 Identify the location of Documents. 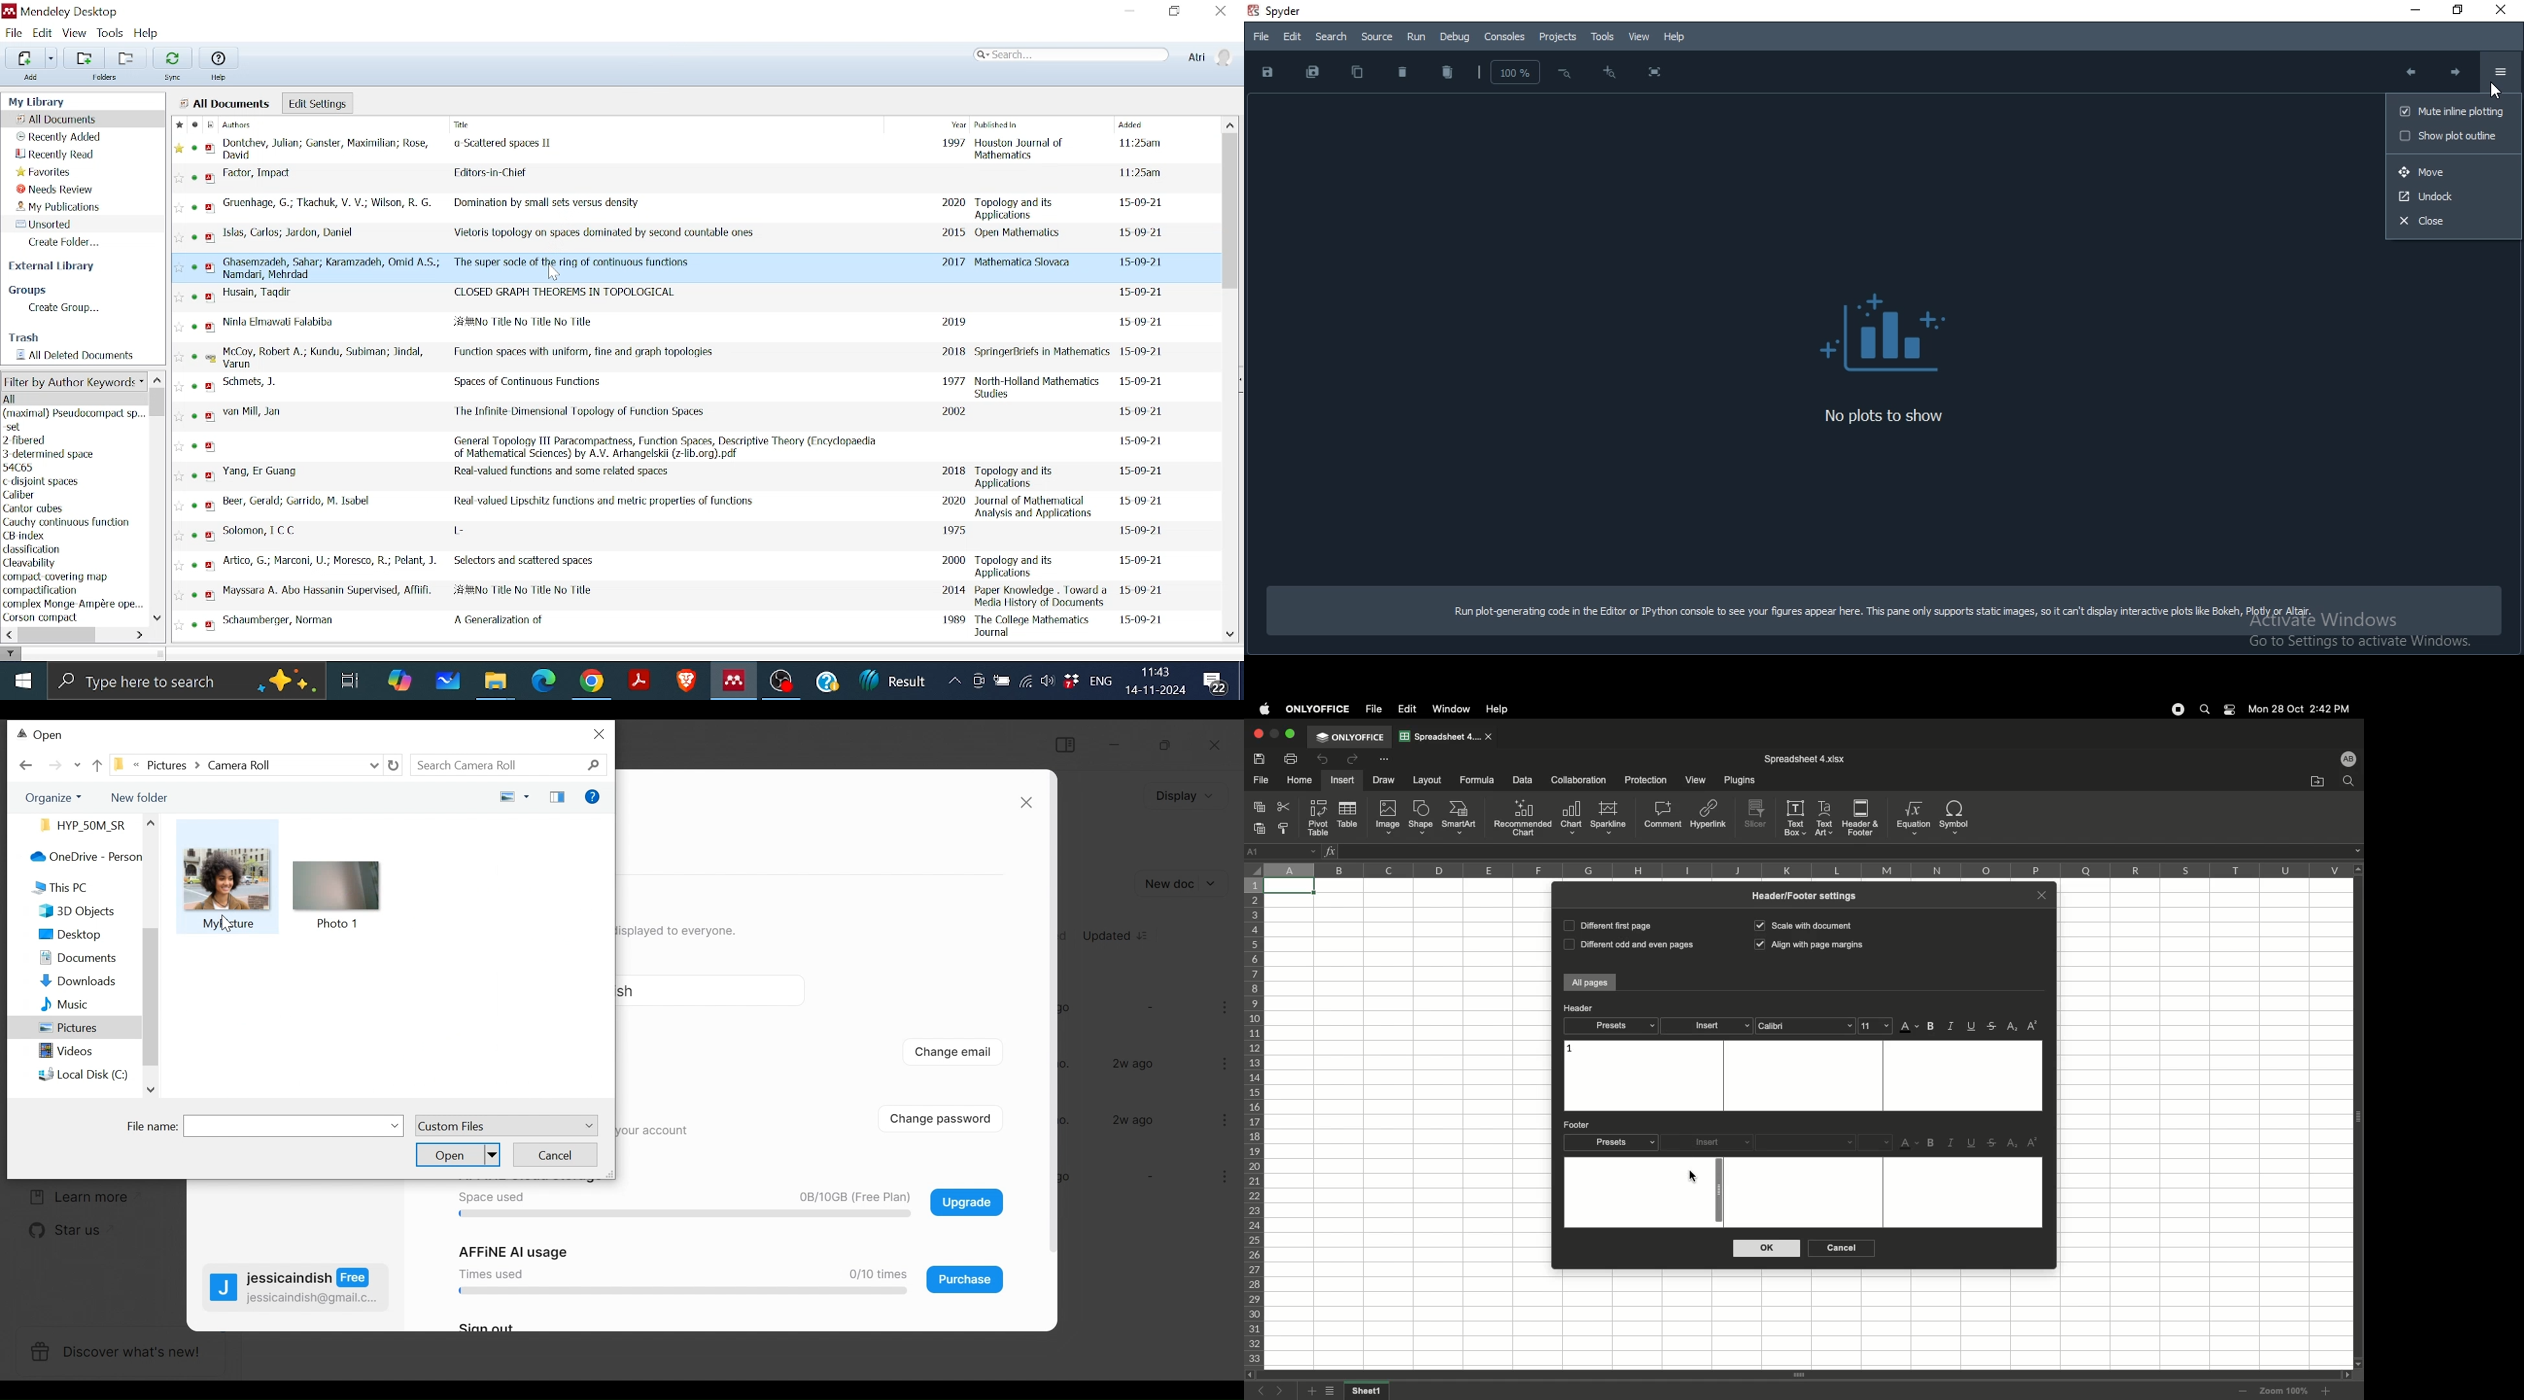
(67, 959).